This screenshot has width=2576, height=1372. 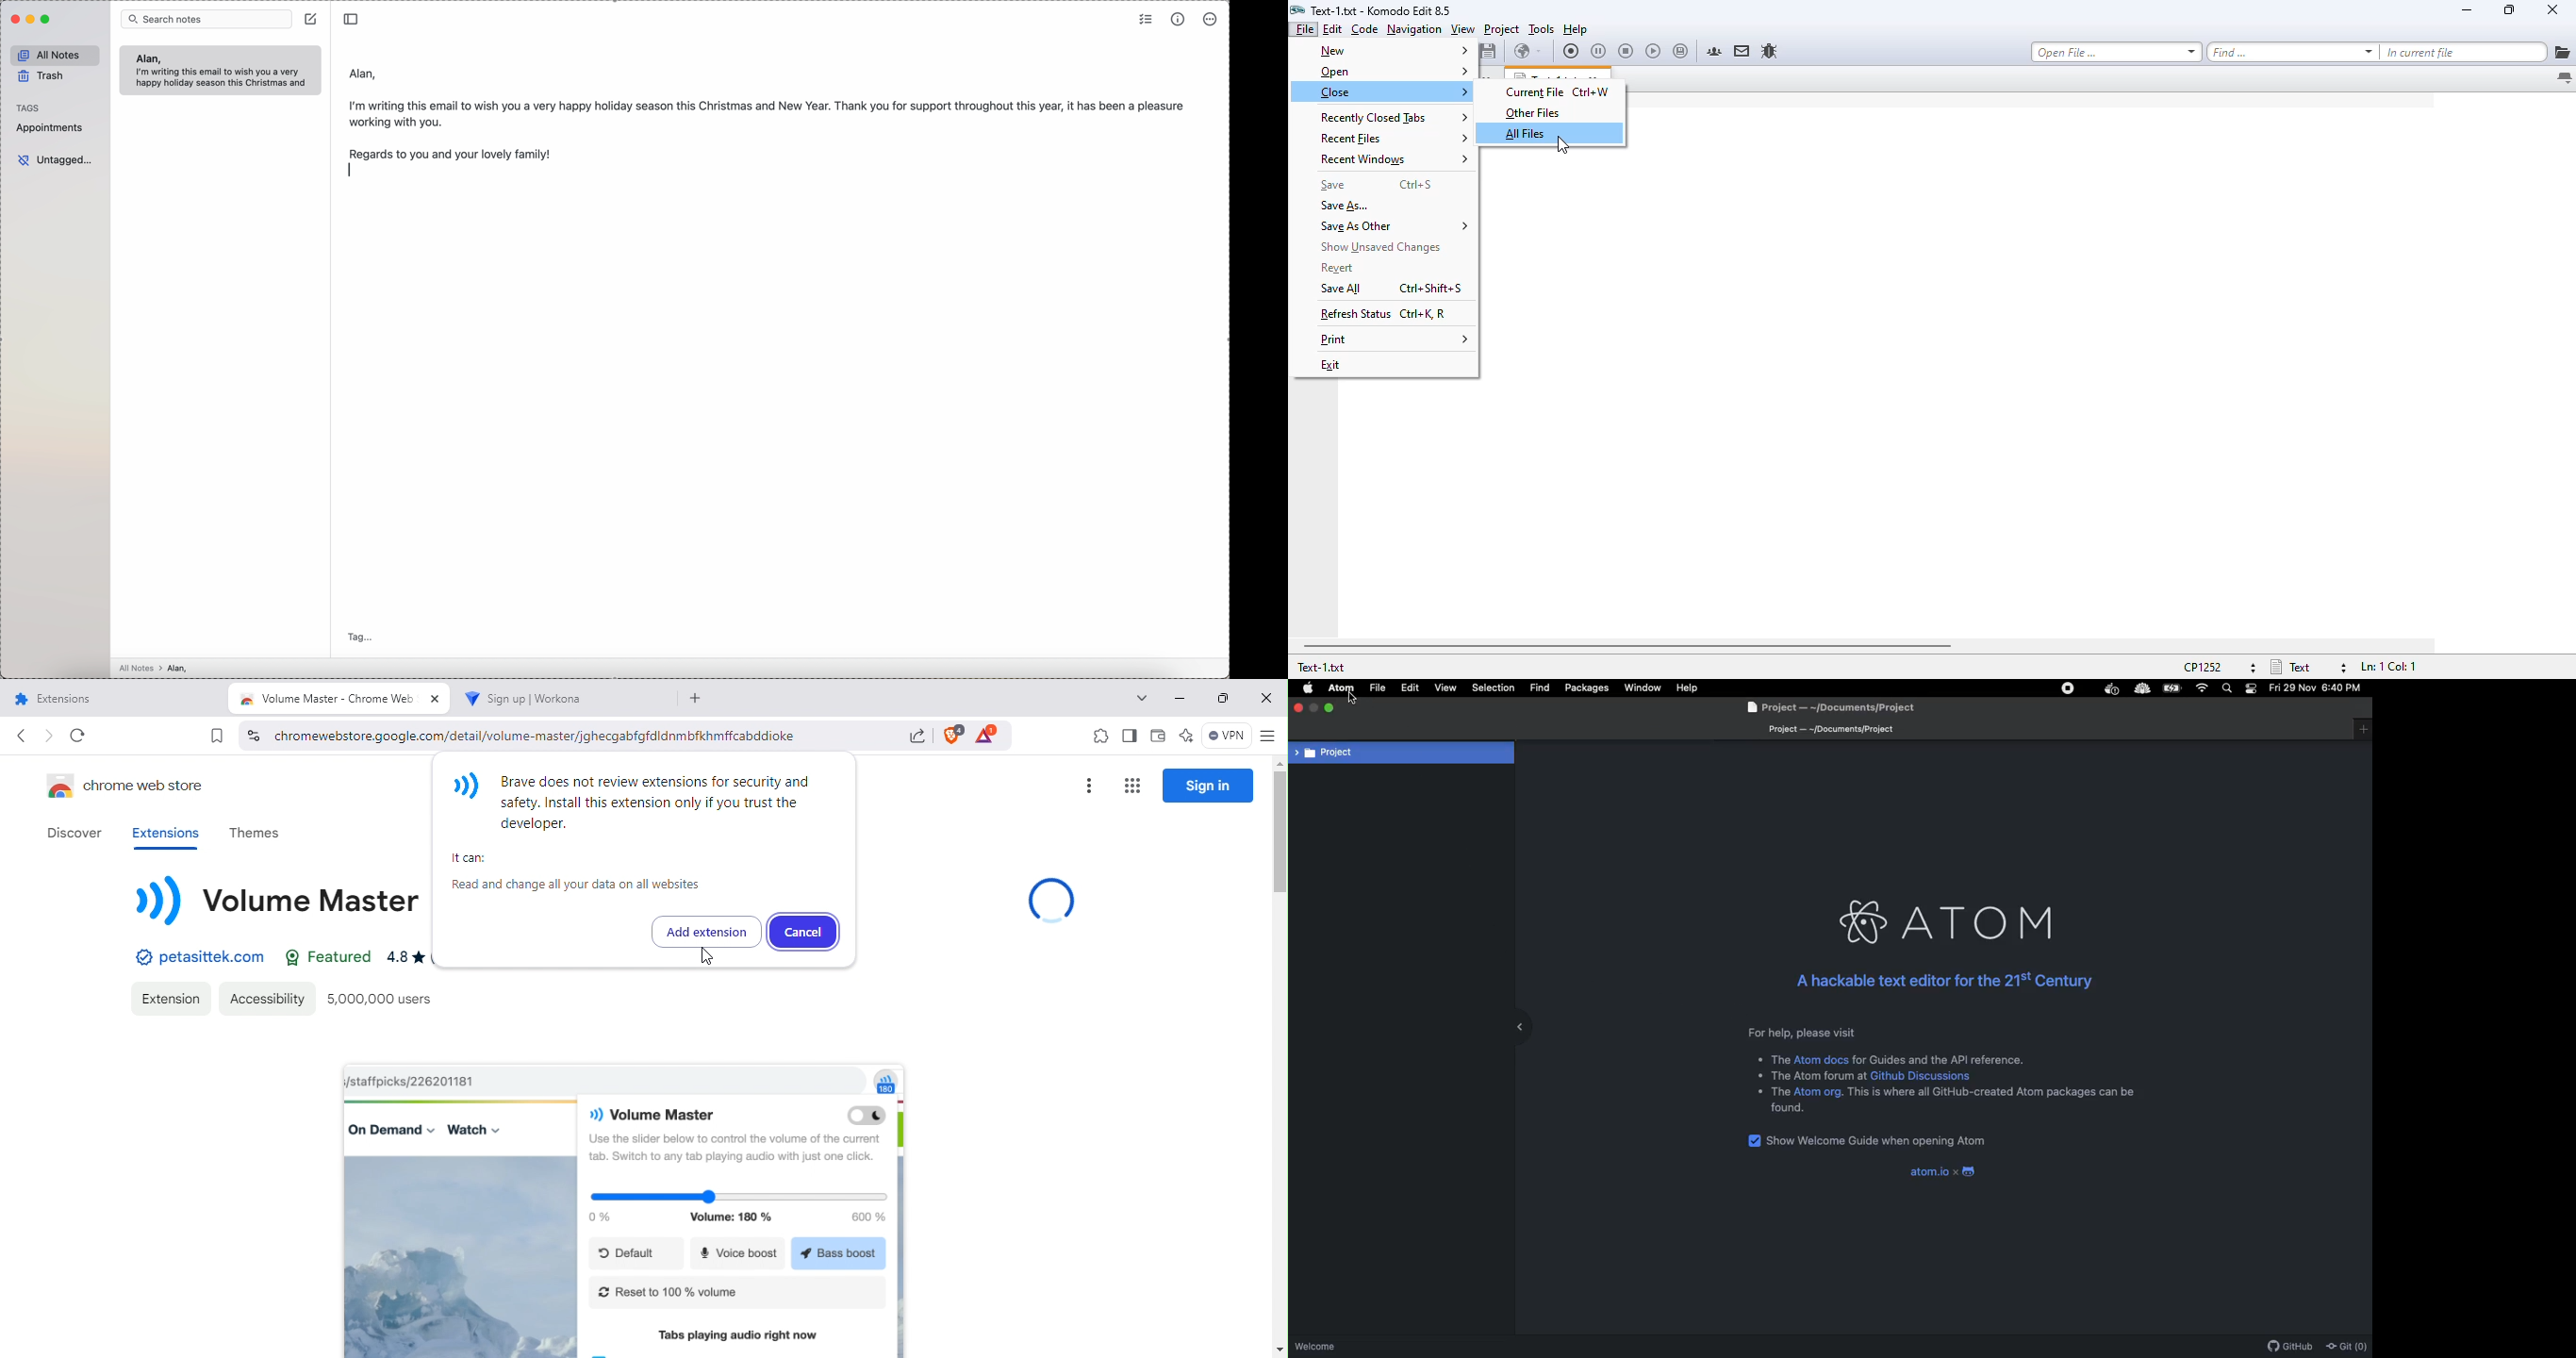 I want to click on toggle sidebar, so click(x=352, y=17).